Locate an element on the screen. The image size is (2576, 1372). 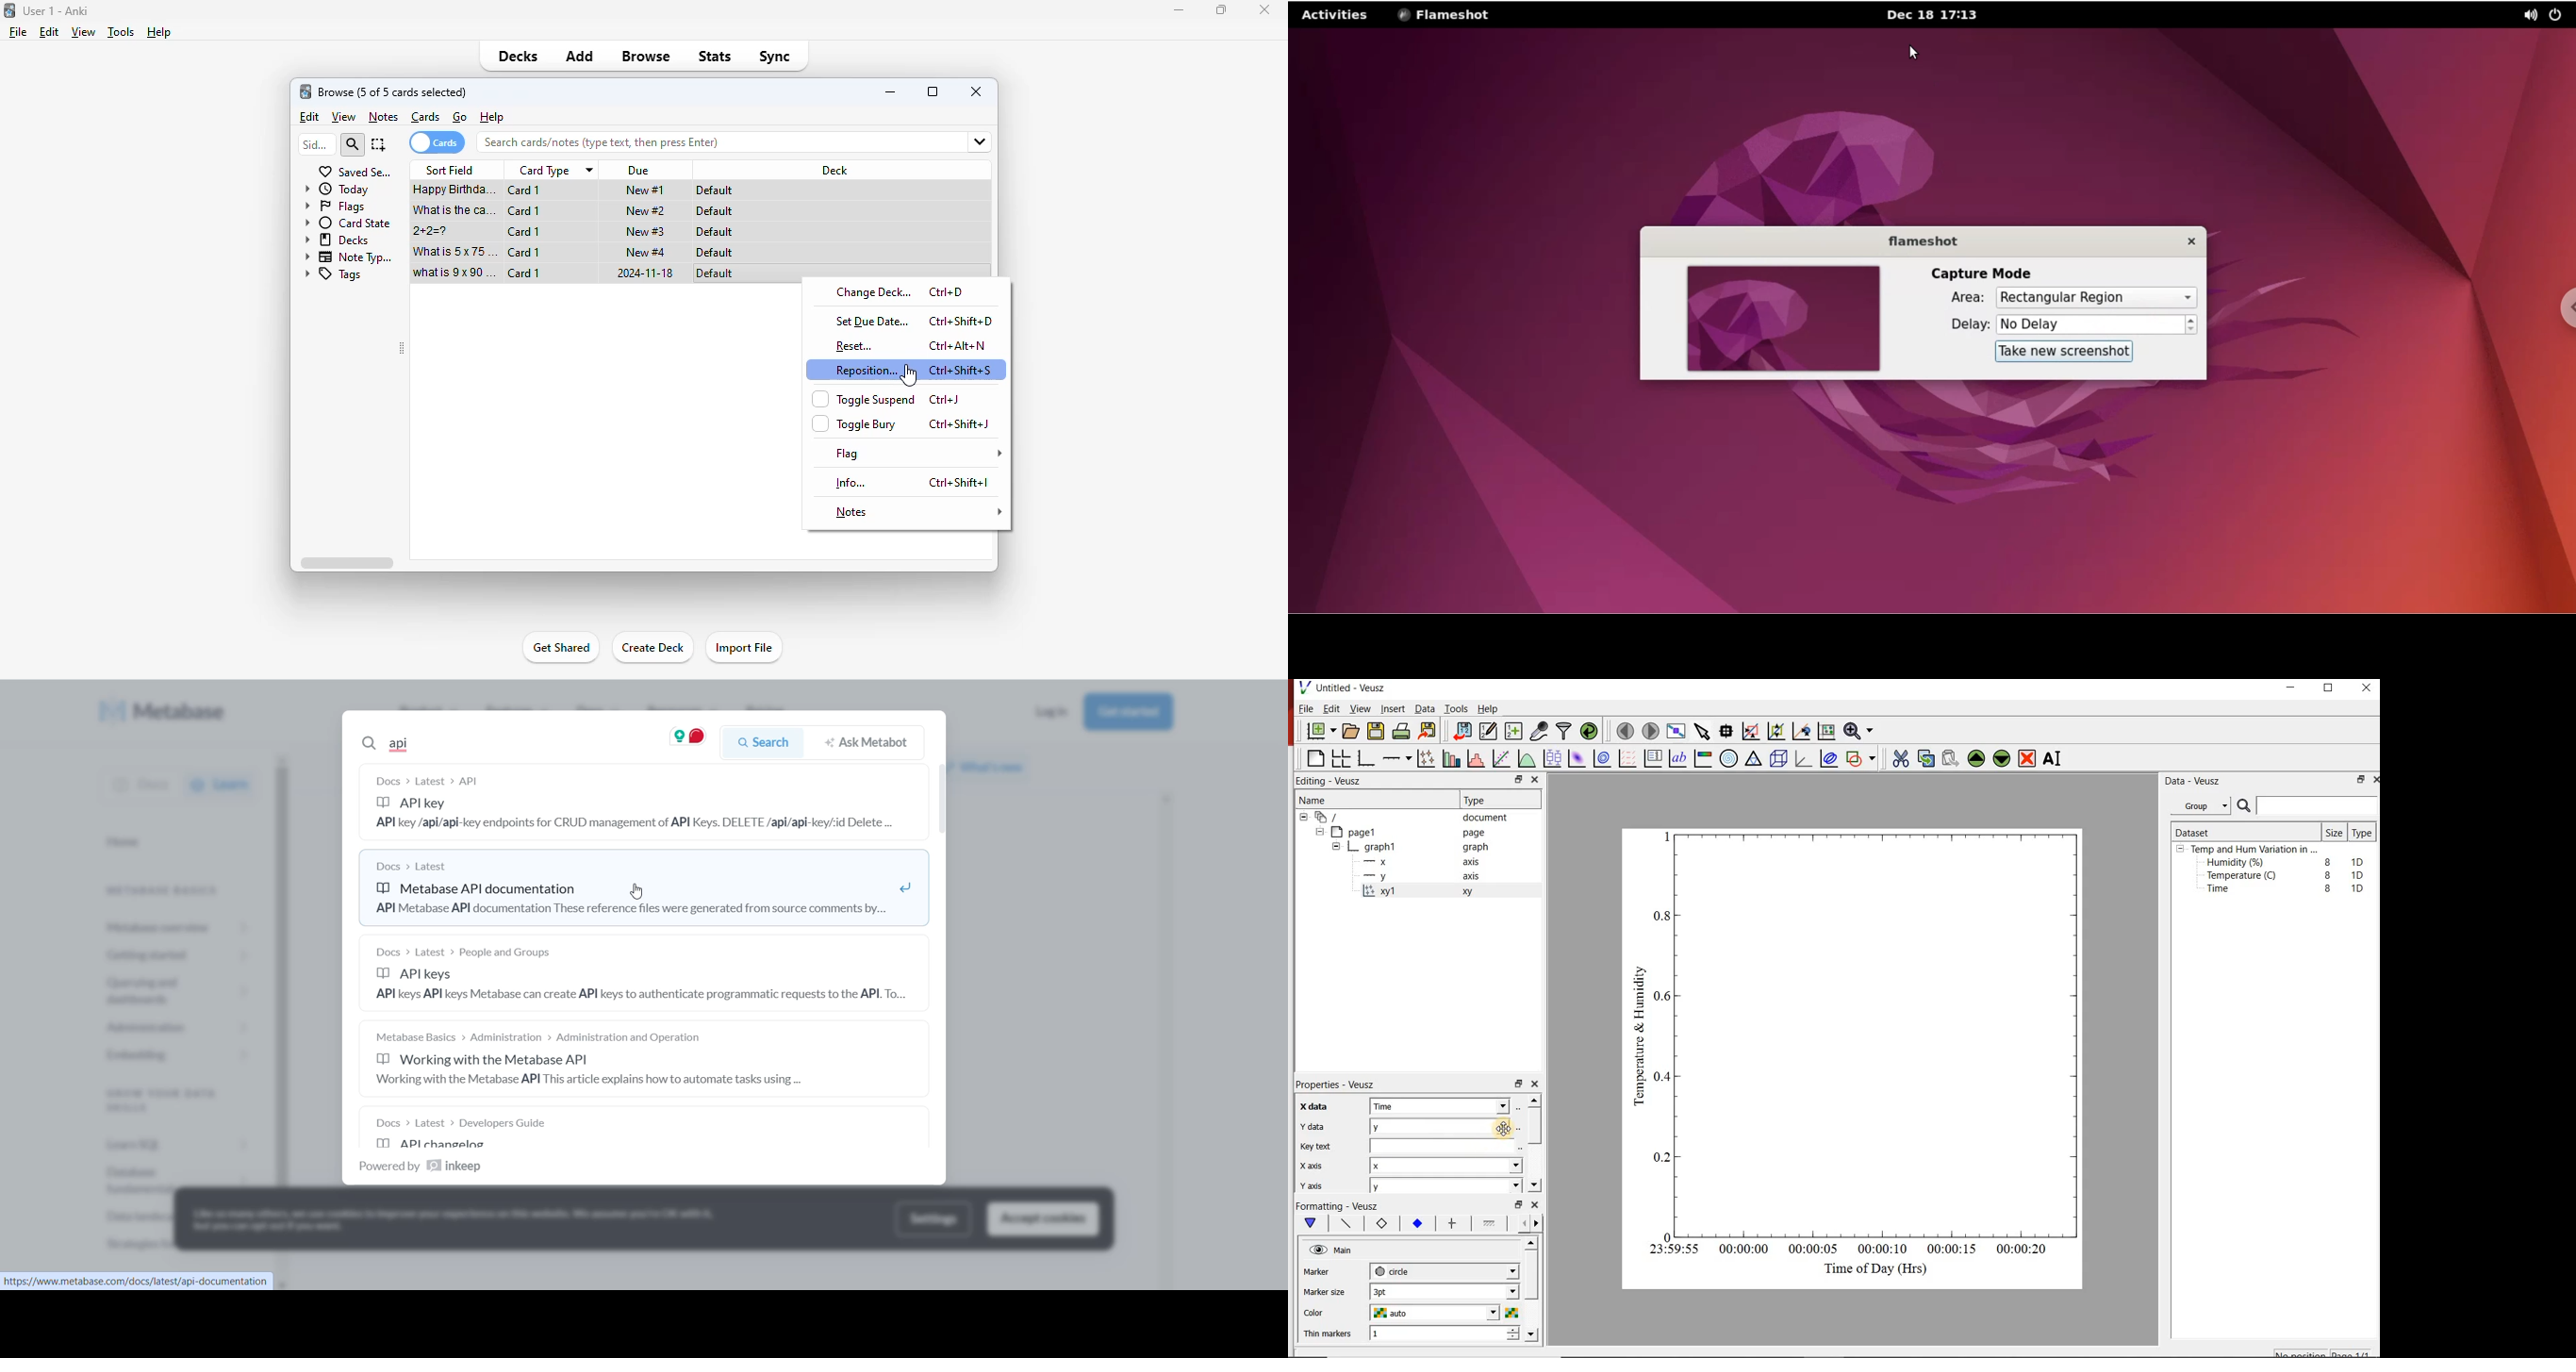
Properties - Veusz is located at coordinates (1342, 1082).